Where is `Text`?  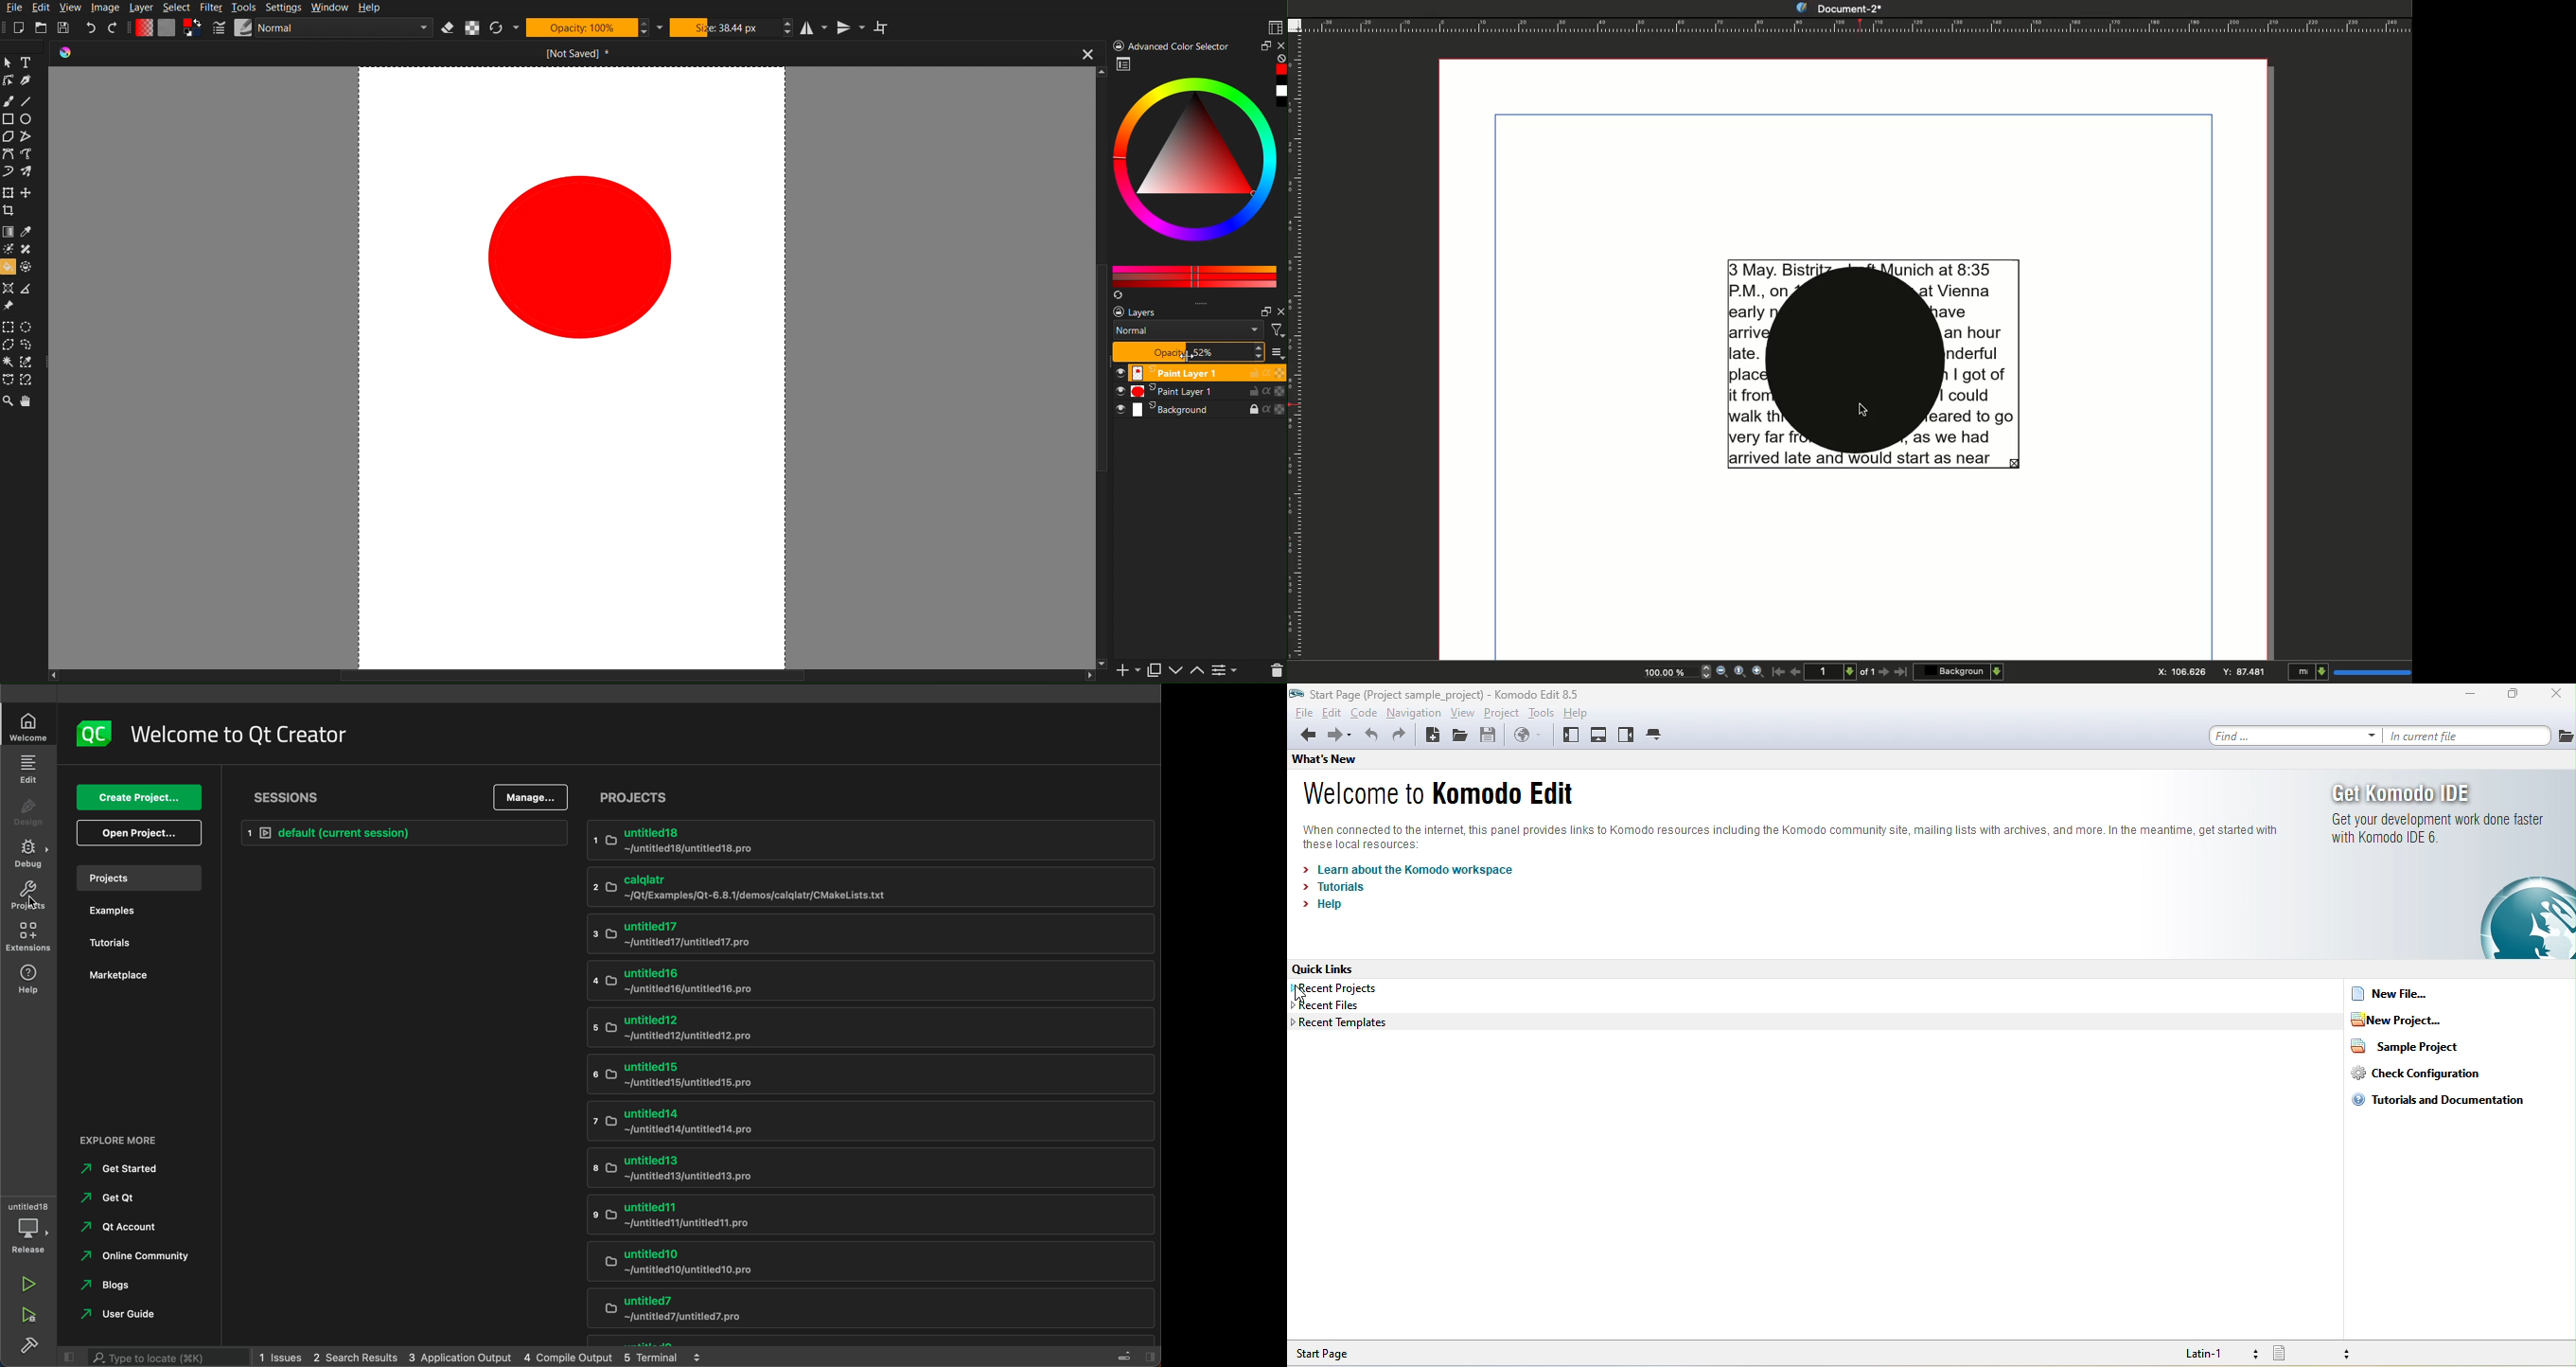
Text is located at coordinates (31, 62).